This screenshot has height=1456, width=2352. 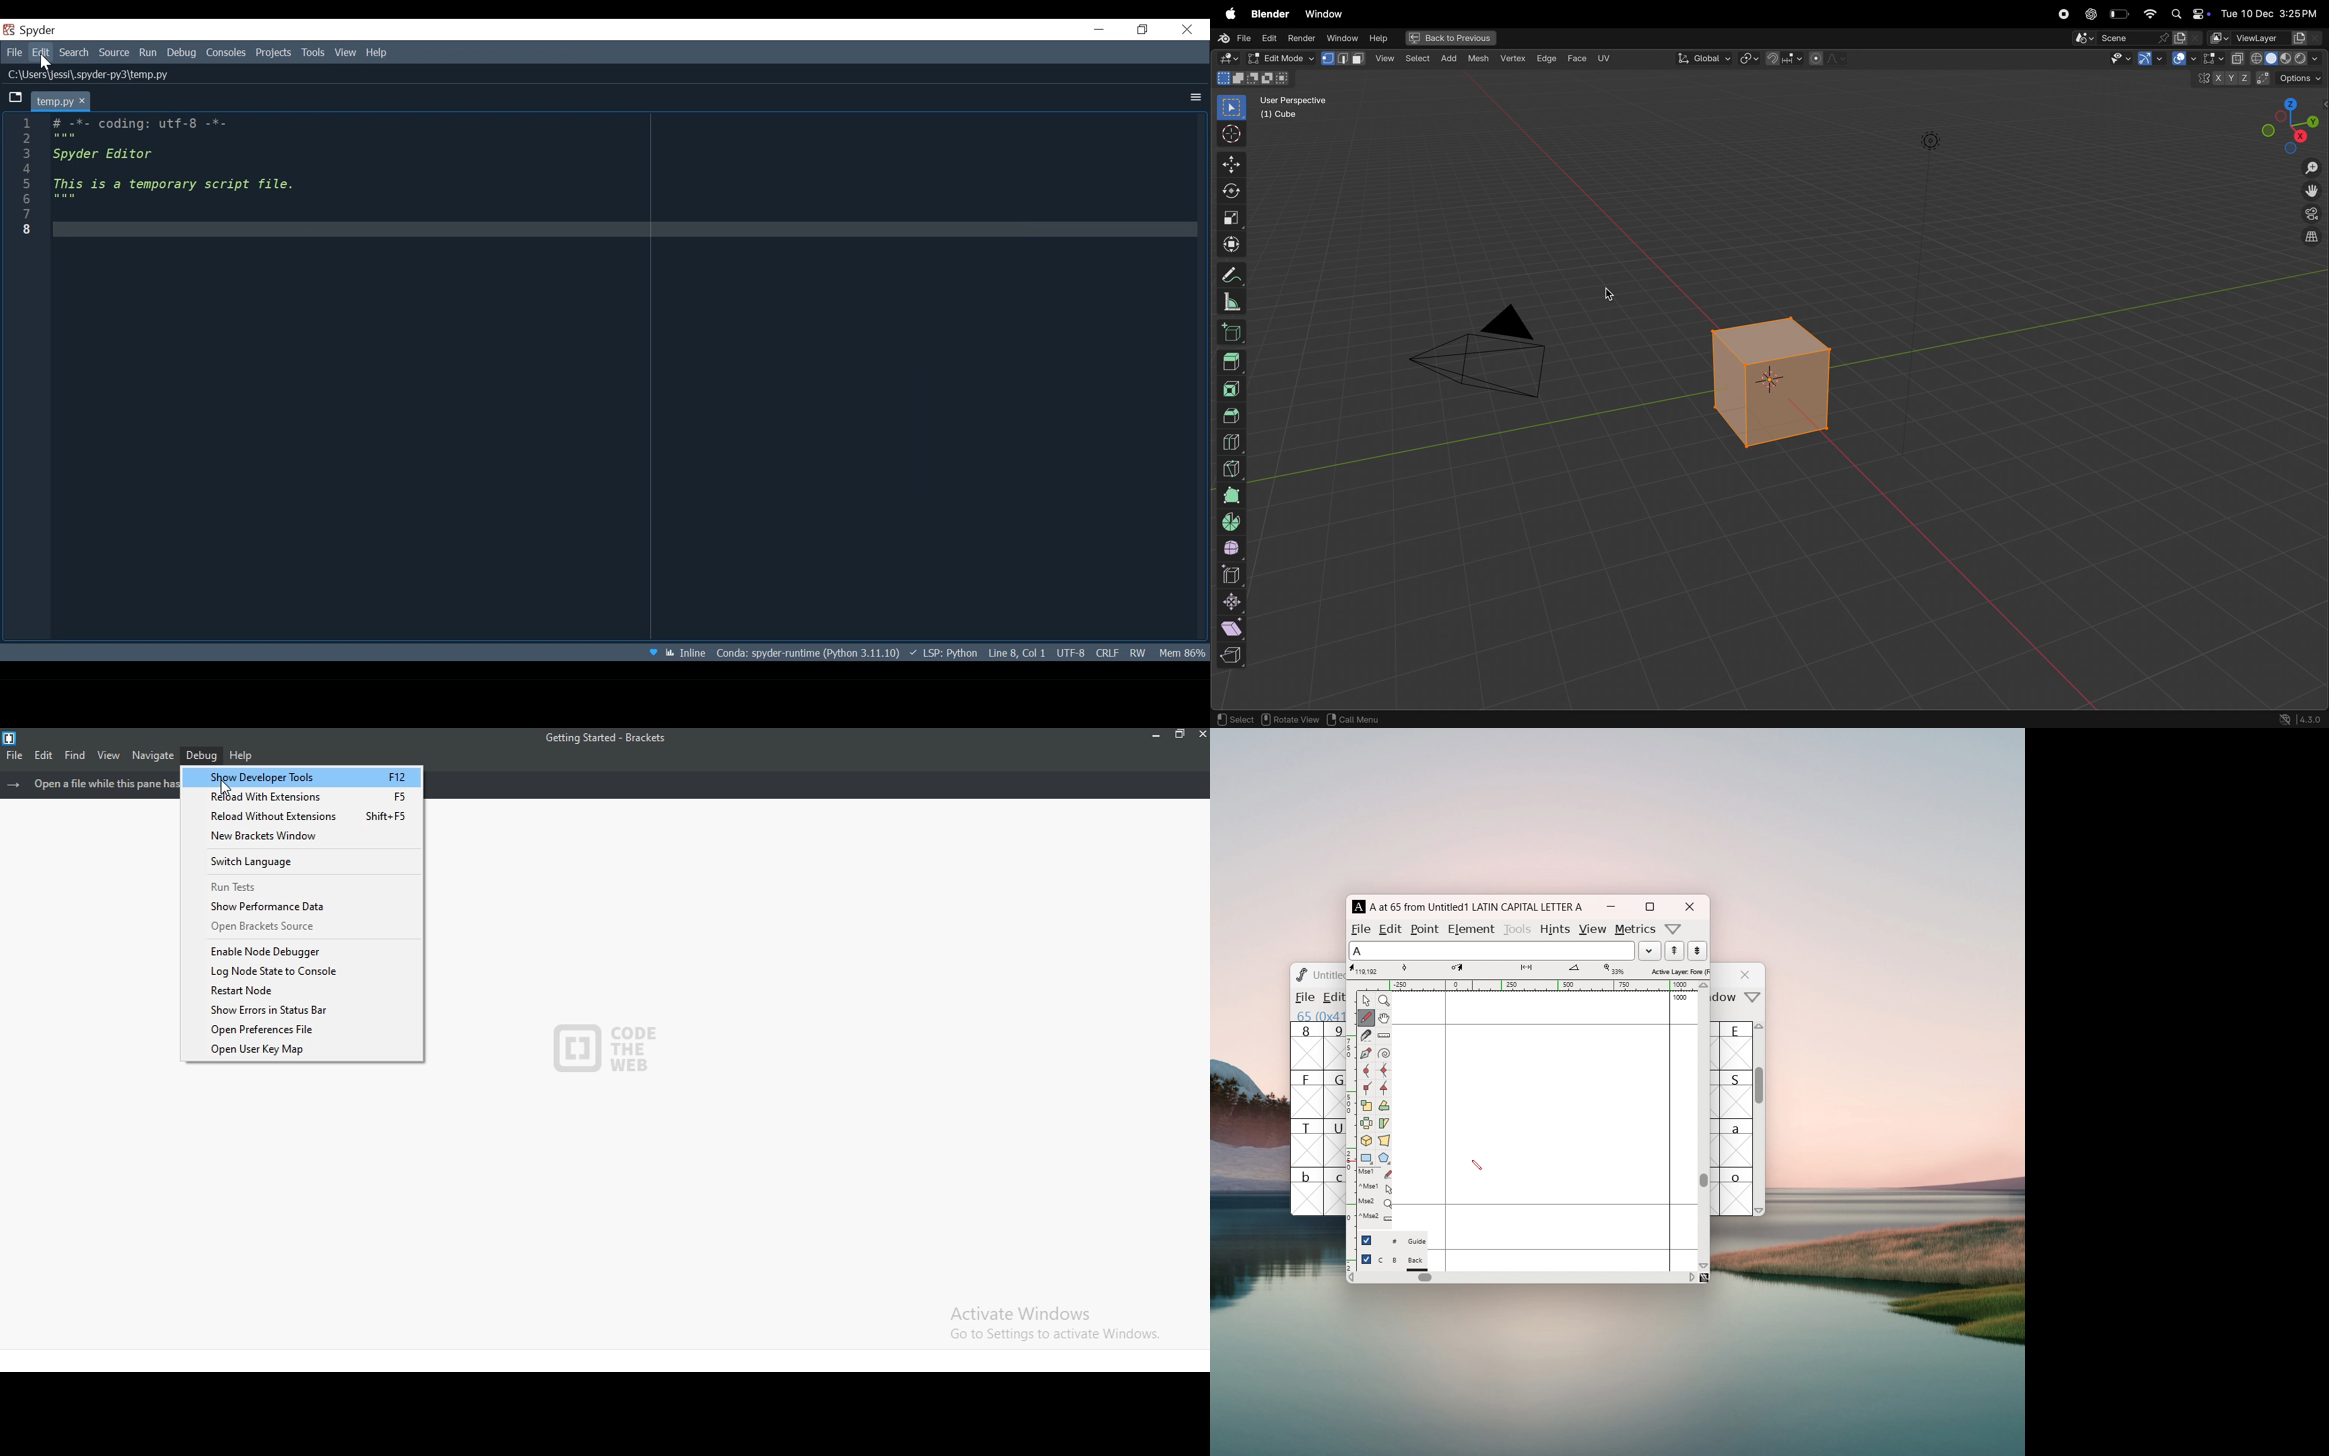 What do you see at coordinates (1426, 929) in the screenshot?
I see `point` at bounding box center [1426, 929].